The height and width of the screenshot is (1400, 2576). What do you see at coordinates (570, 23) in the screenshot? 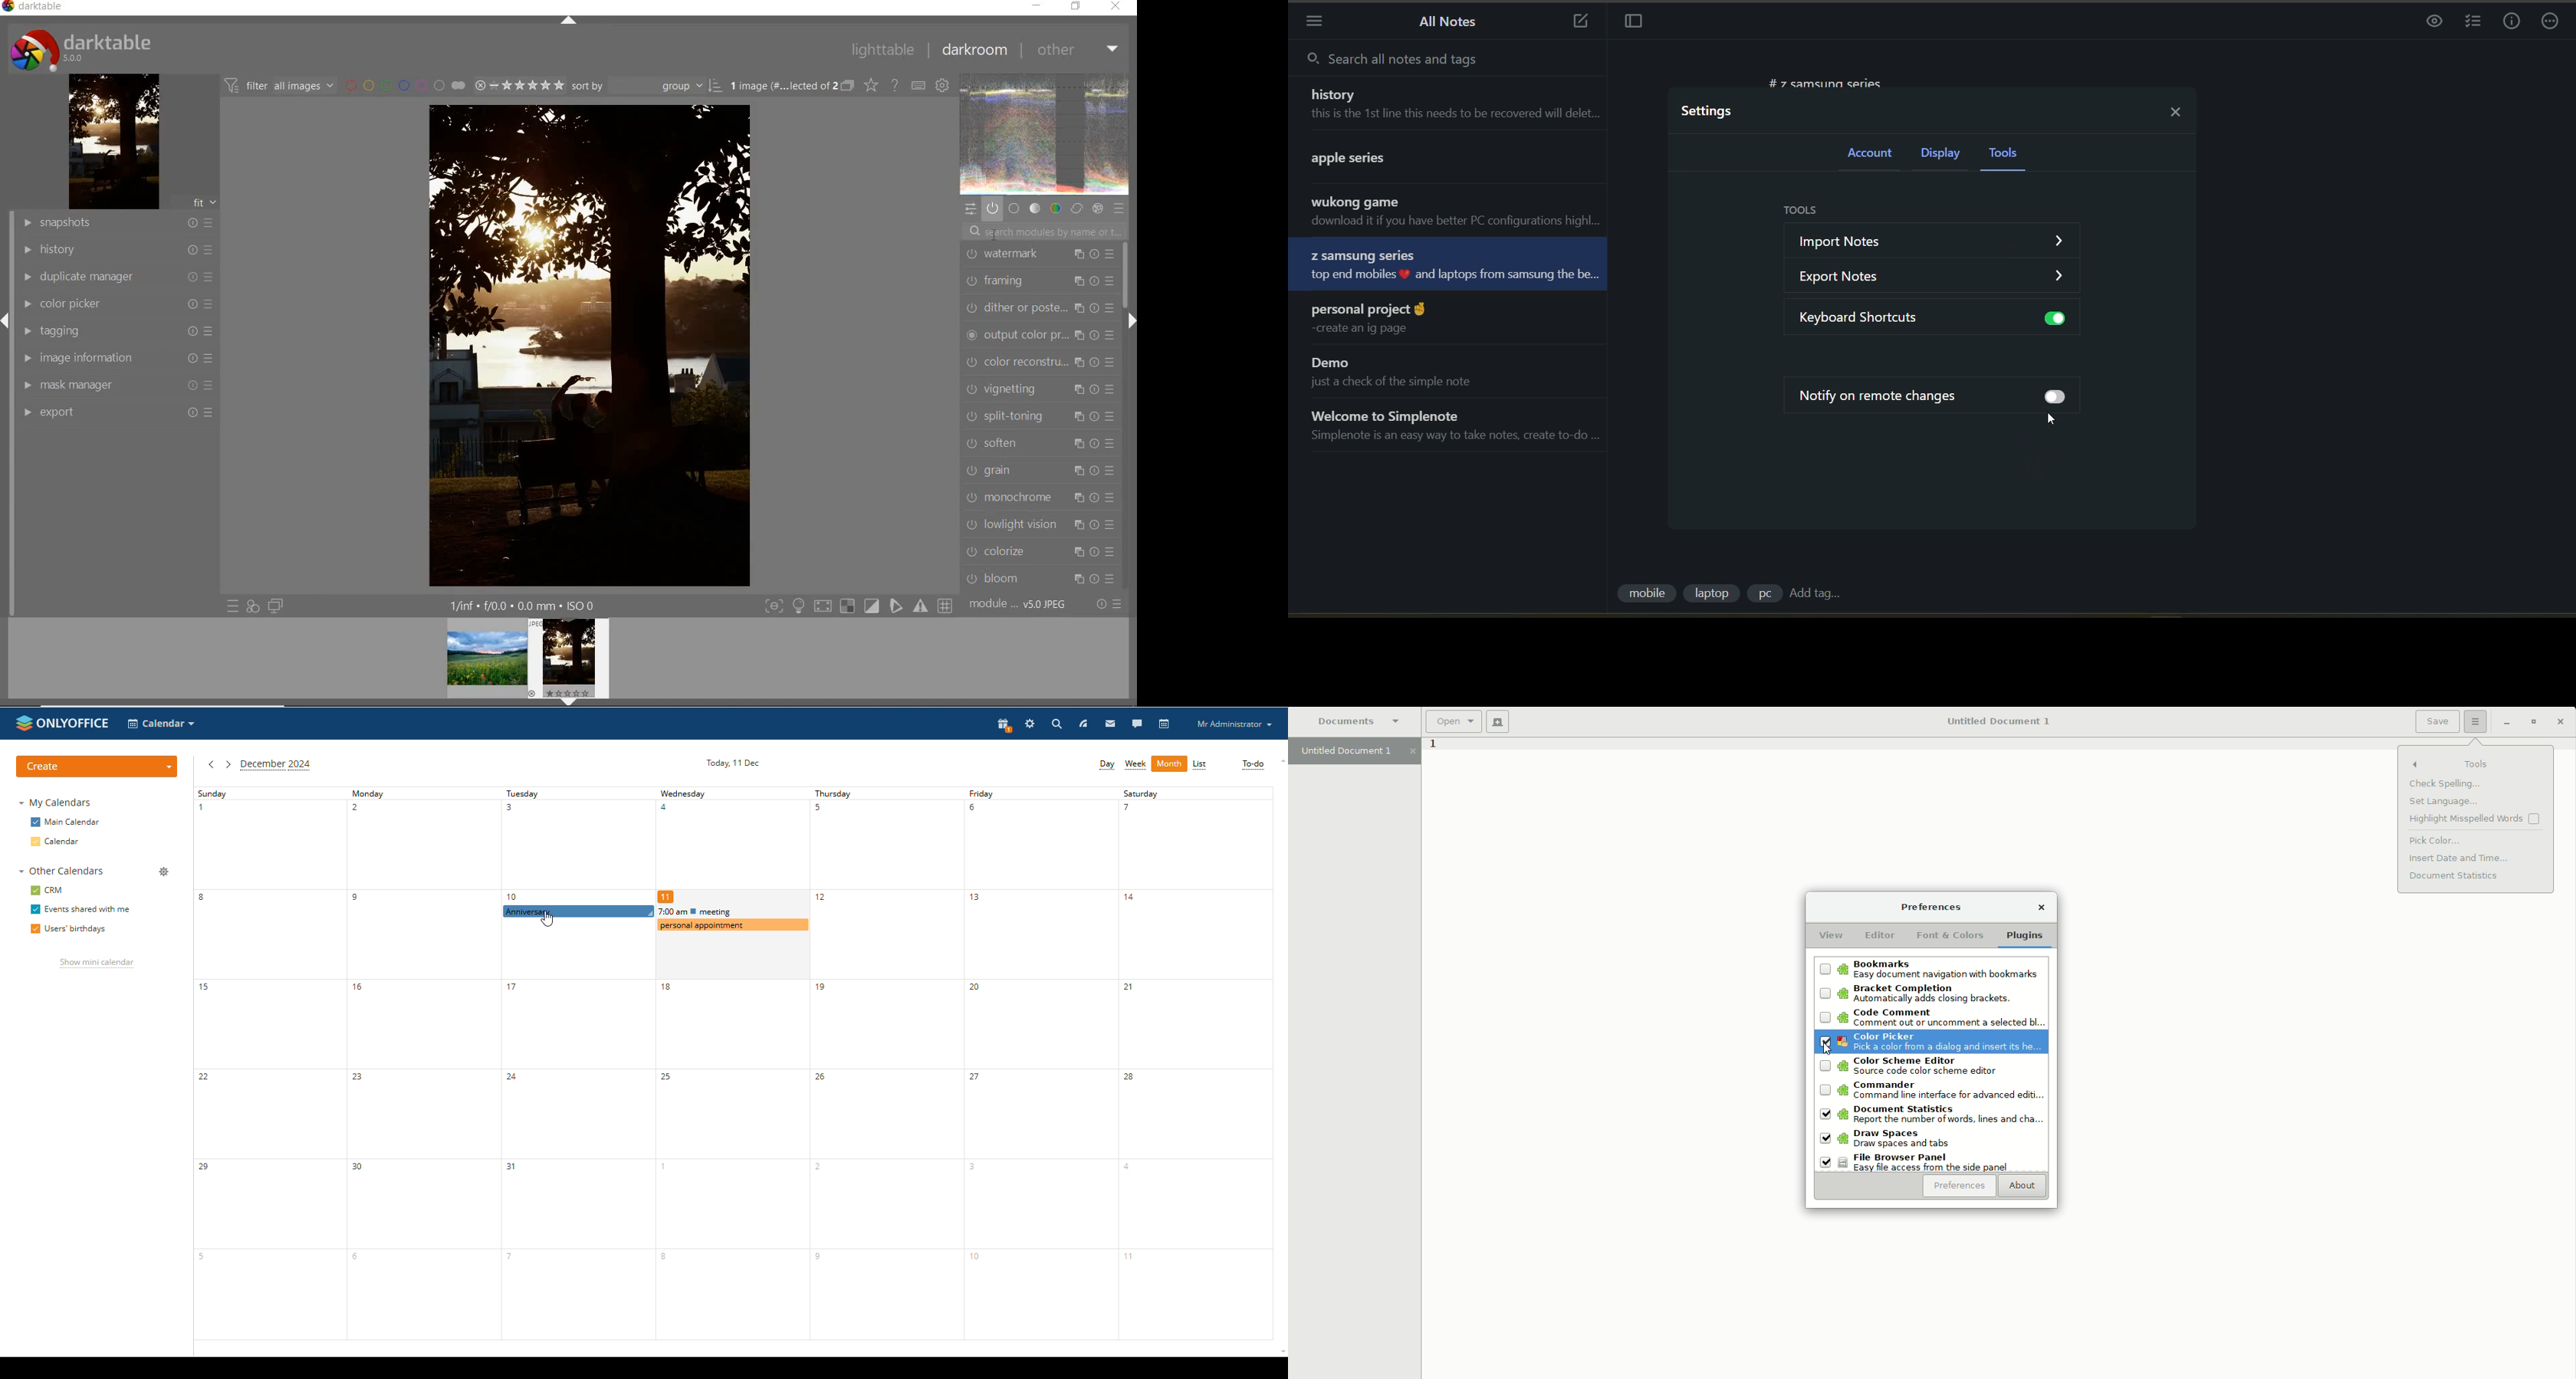
I see `expand/collapse` at bounding box center [570, 23].